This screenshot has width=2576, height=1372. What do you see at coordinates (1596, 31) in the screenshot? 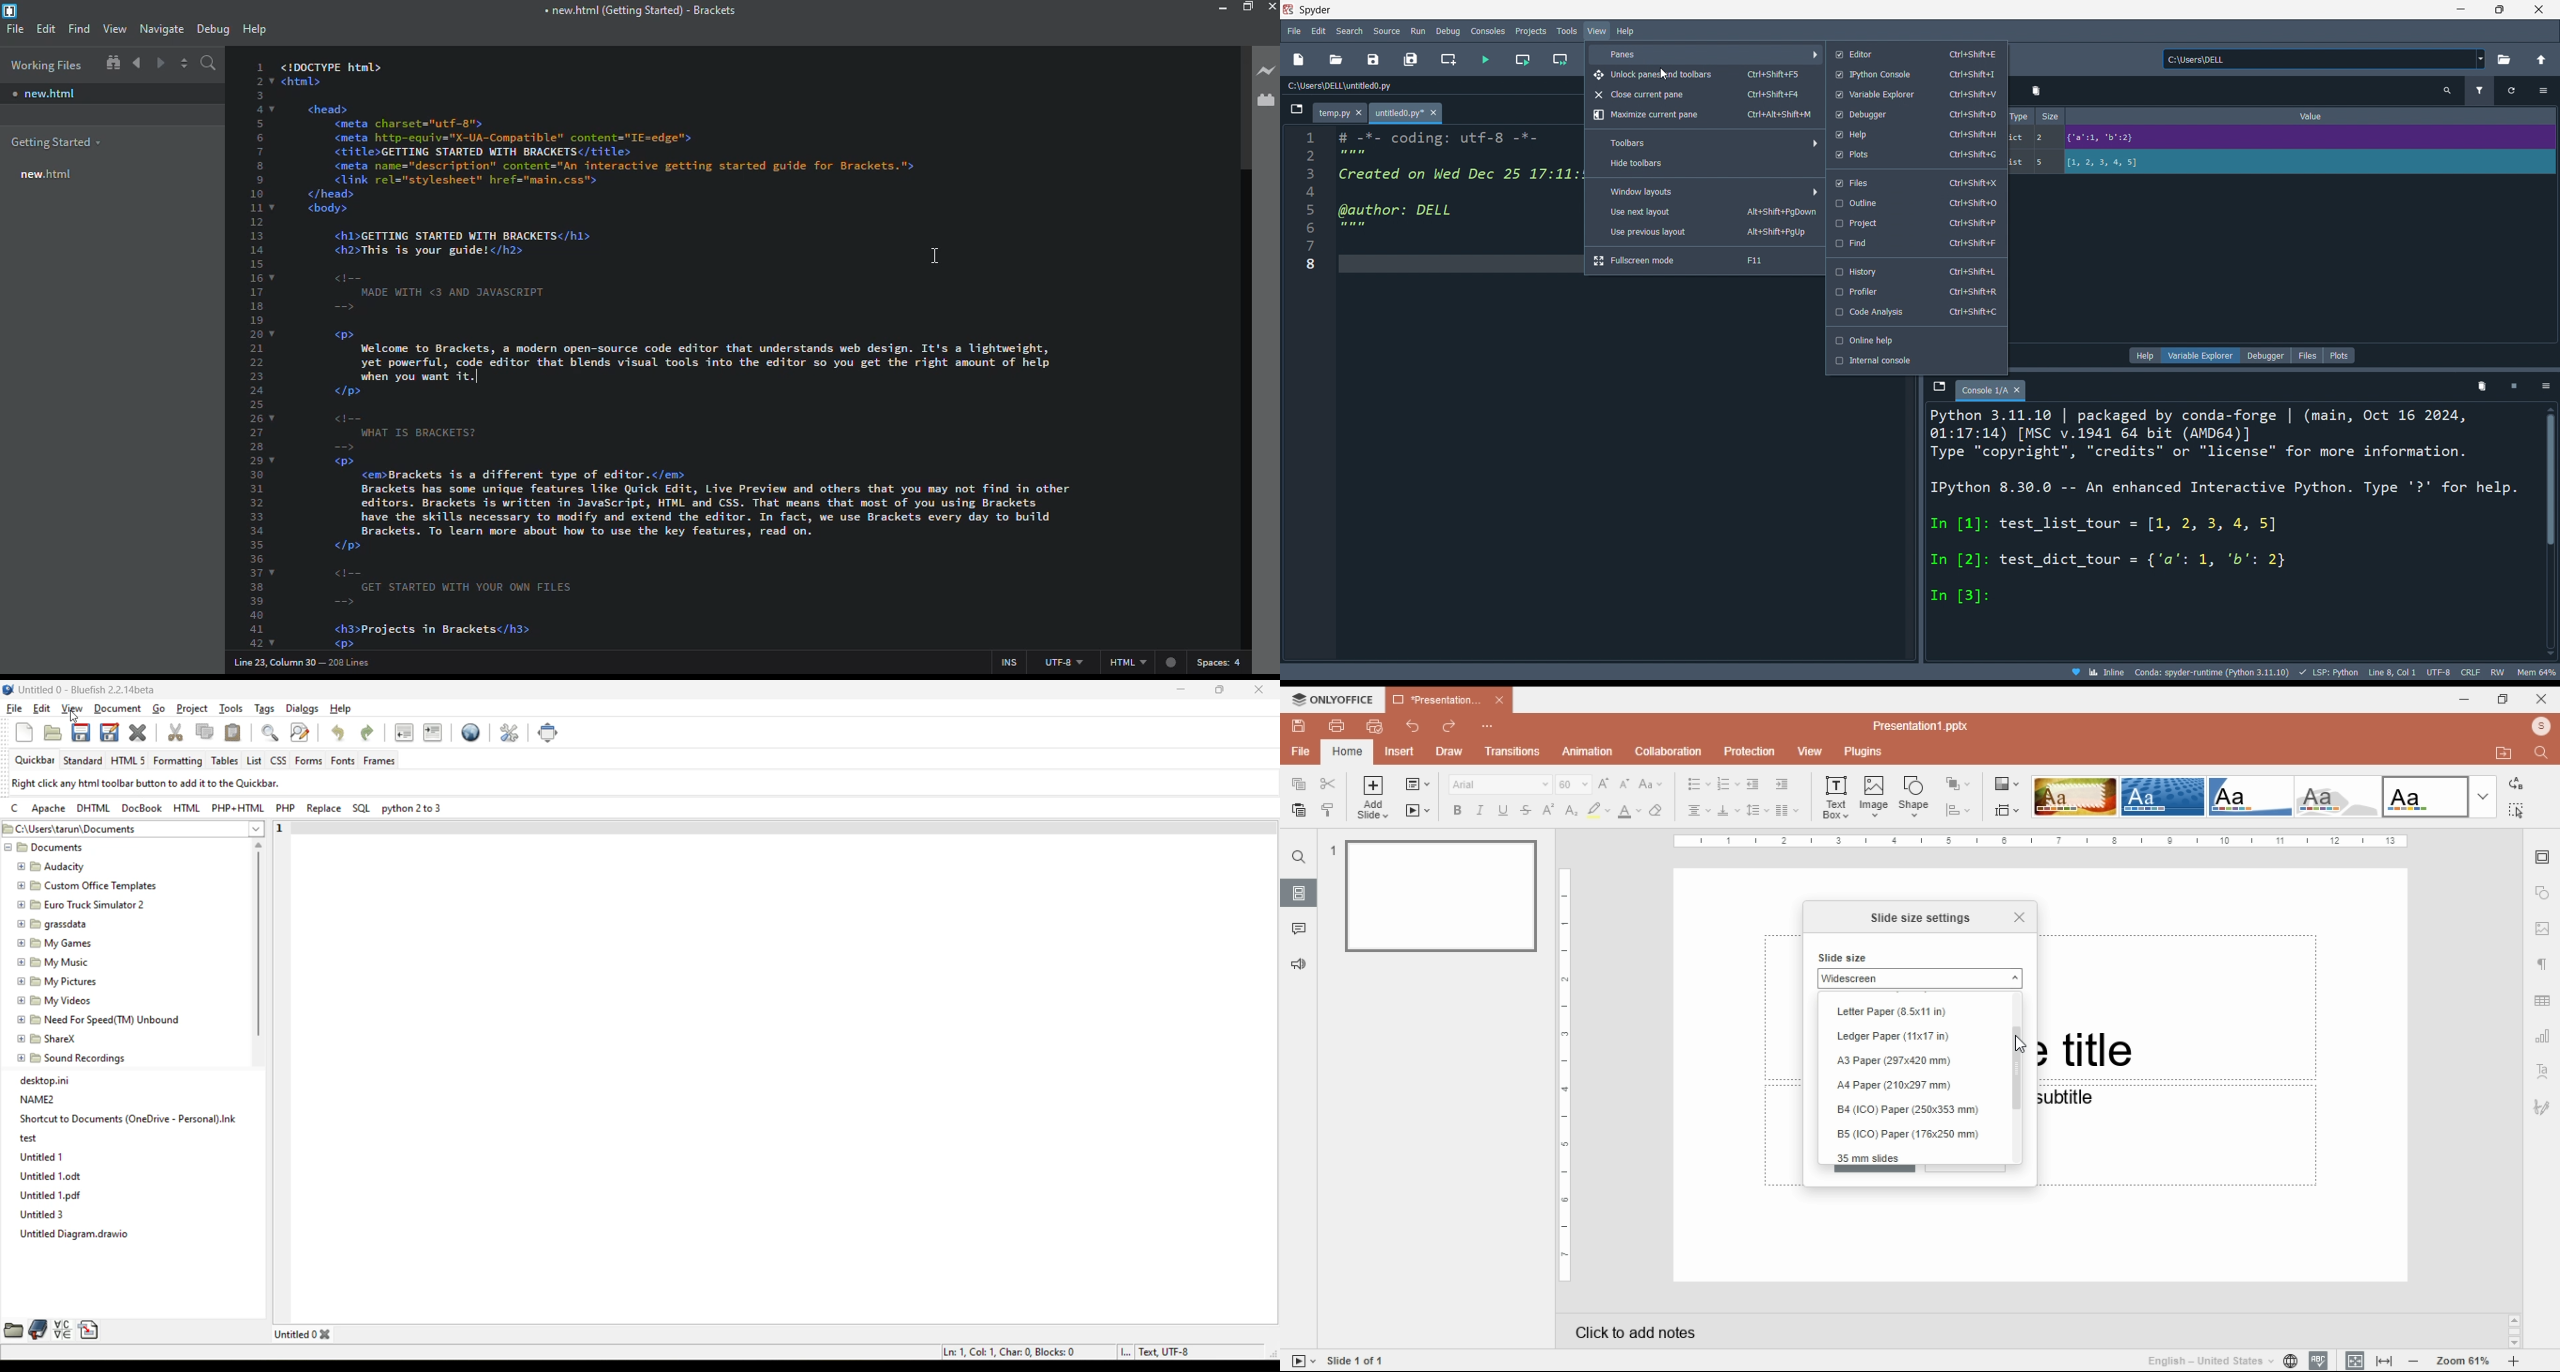
I see `view` at bounding box center [1596, 31].